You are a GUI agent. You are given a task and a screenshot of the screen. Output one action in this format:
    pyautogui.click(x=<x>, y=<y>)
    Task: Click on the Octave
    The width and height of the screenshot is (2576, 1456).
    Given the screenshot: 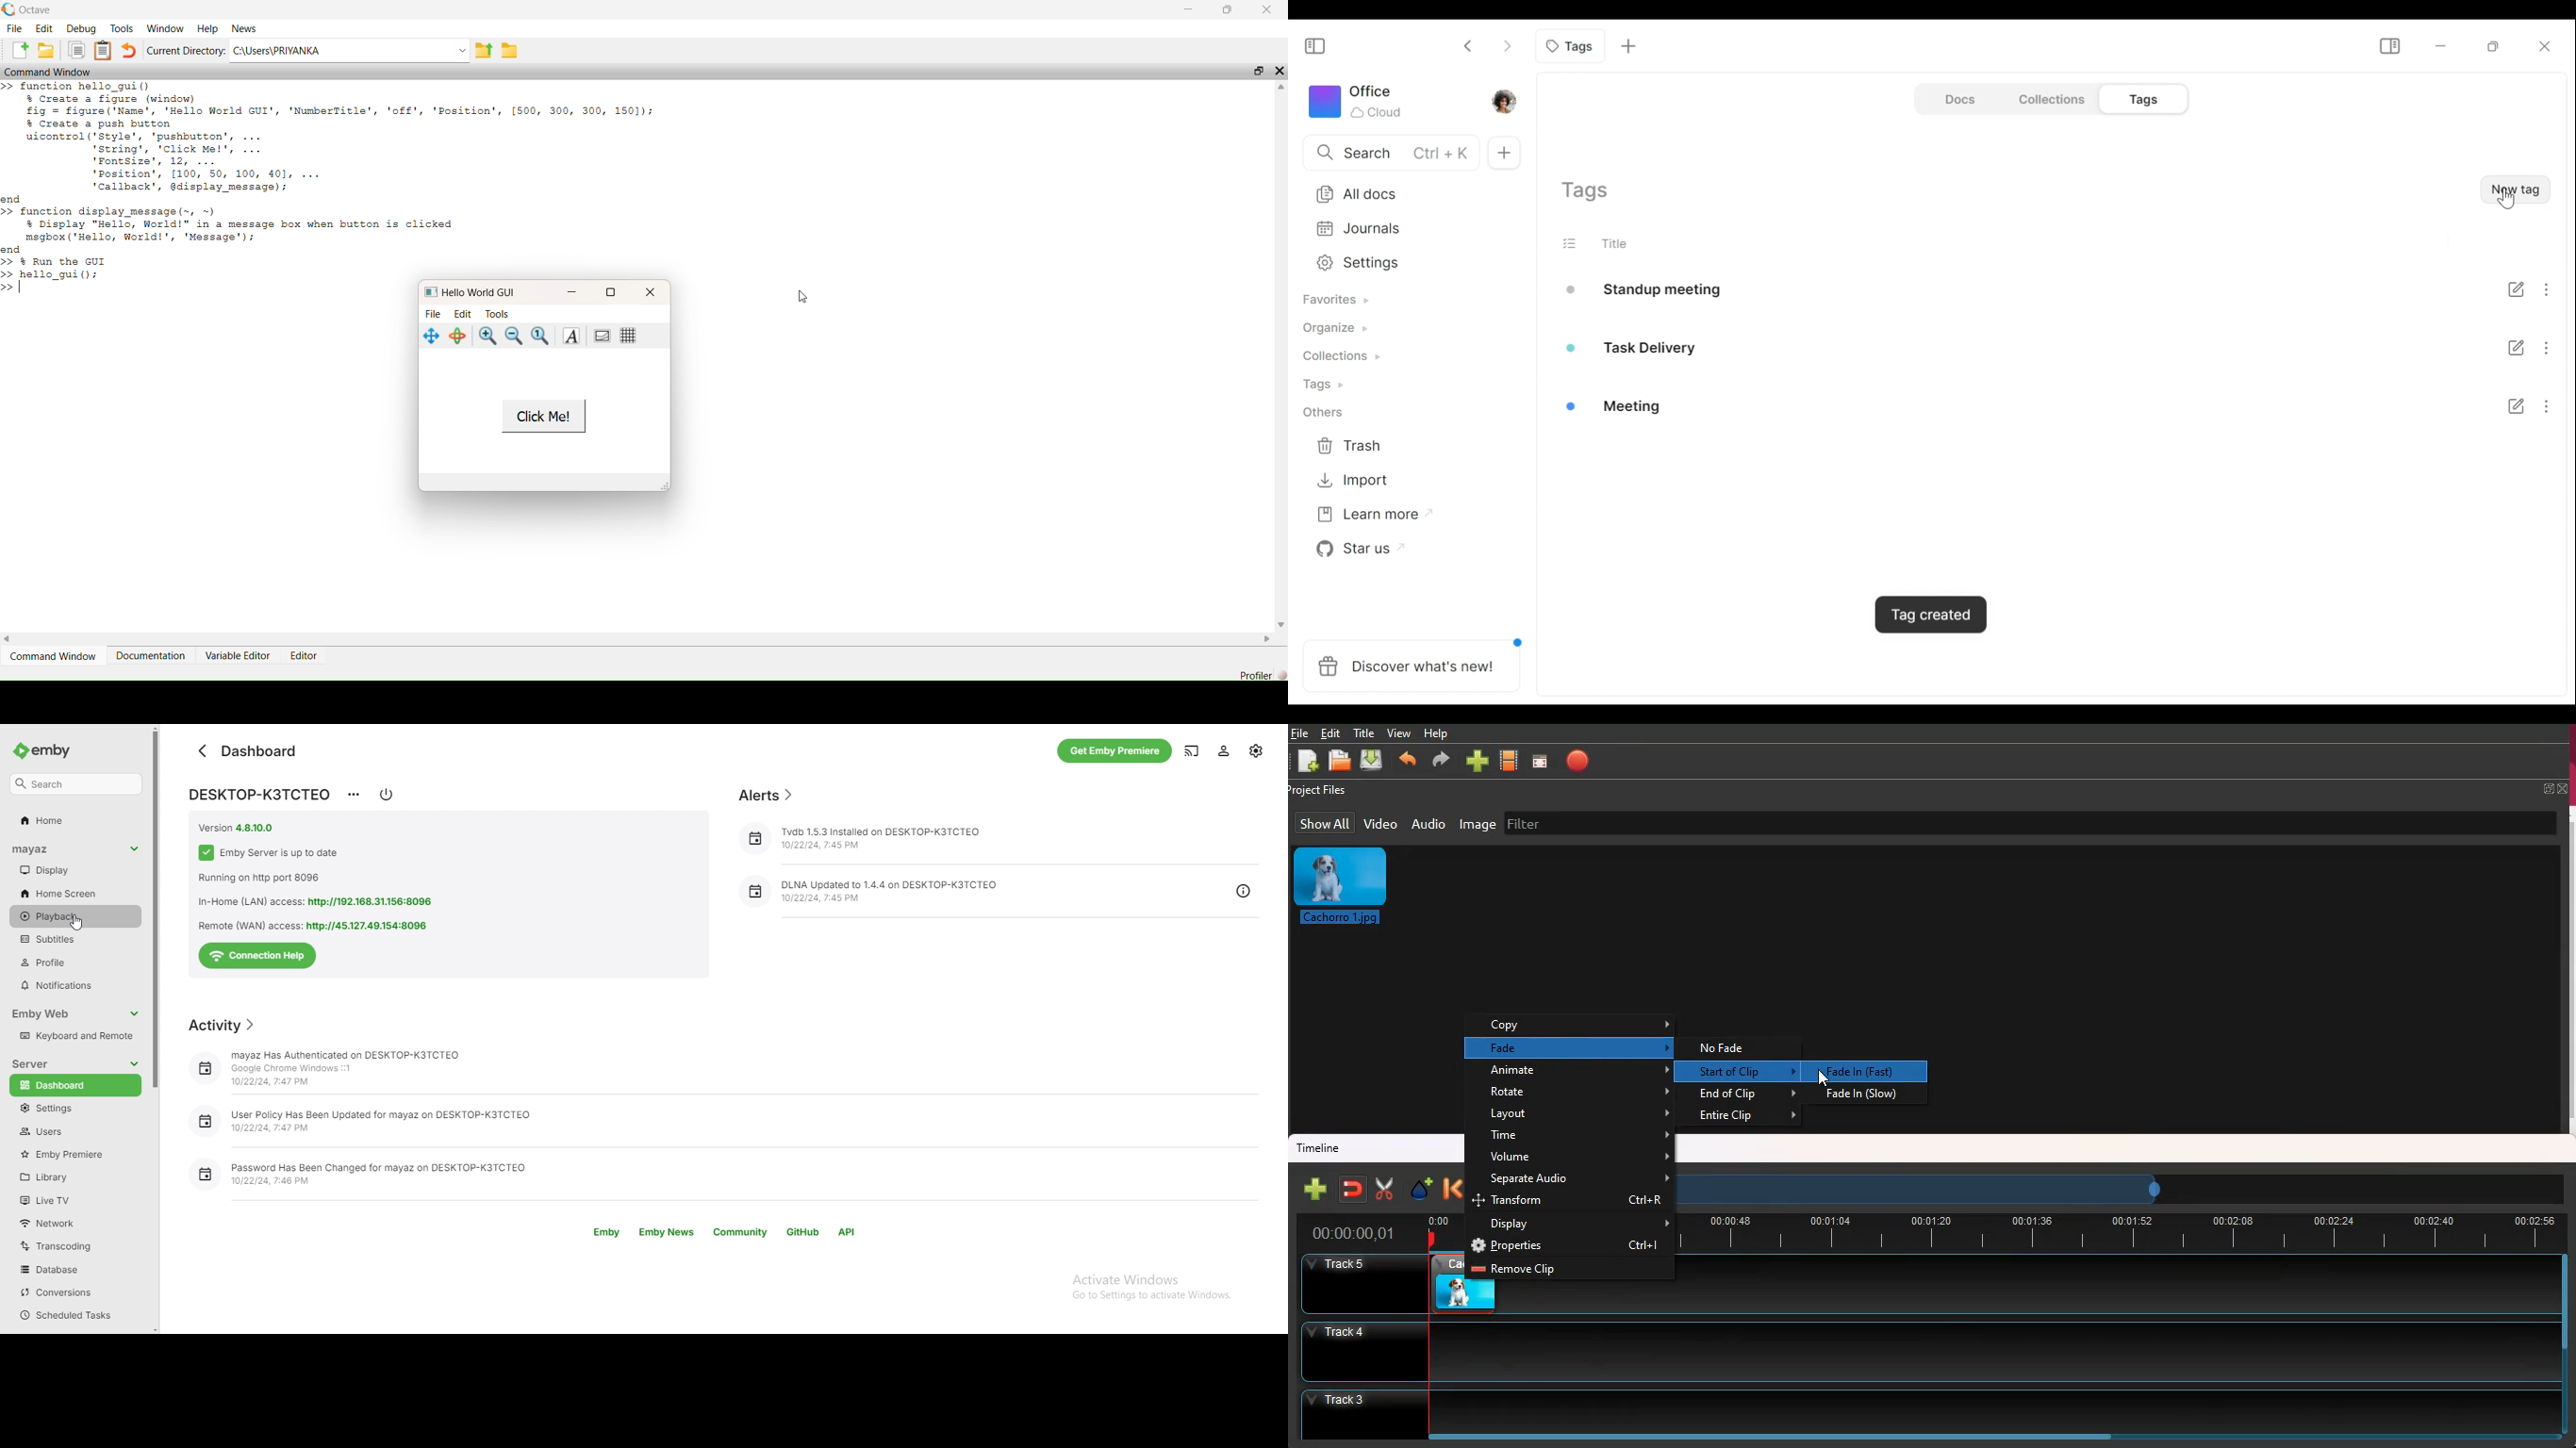 What is the action you would take?
    pyautogui.click(x=30, y=8)
    